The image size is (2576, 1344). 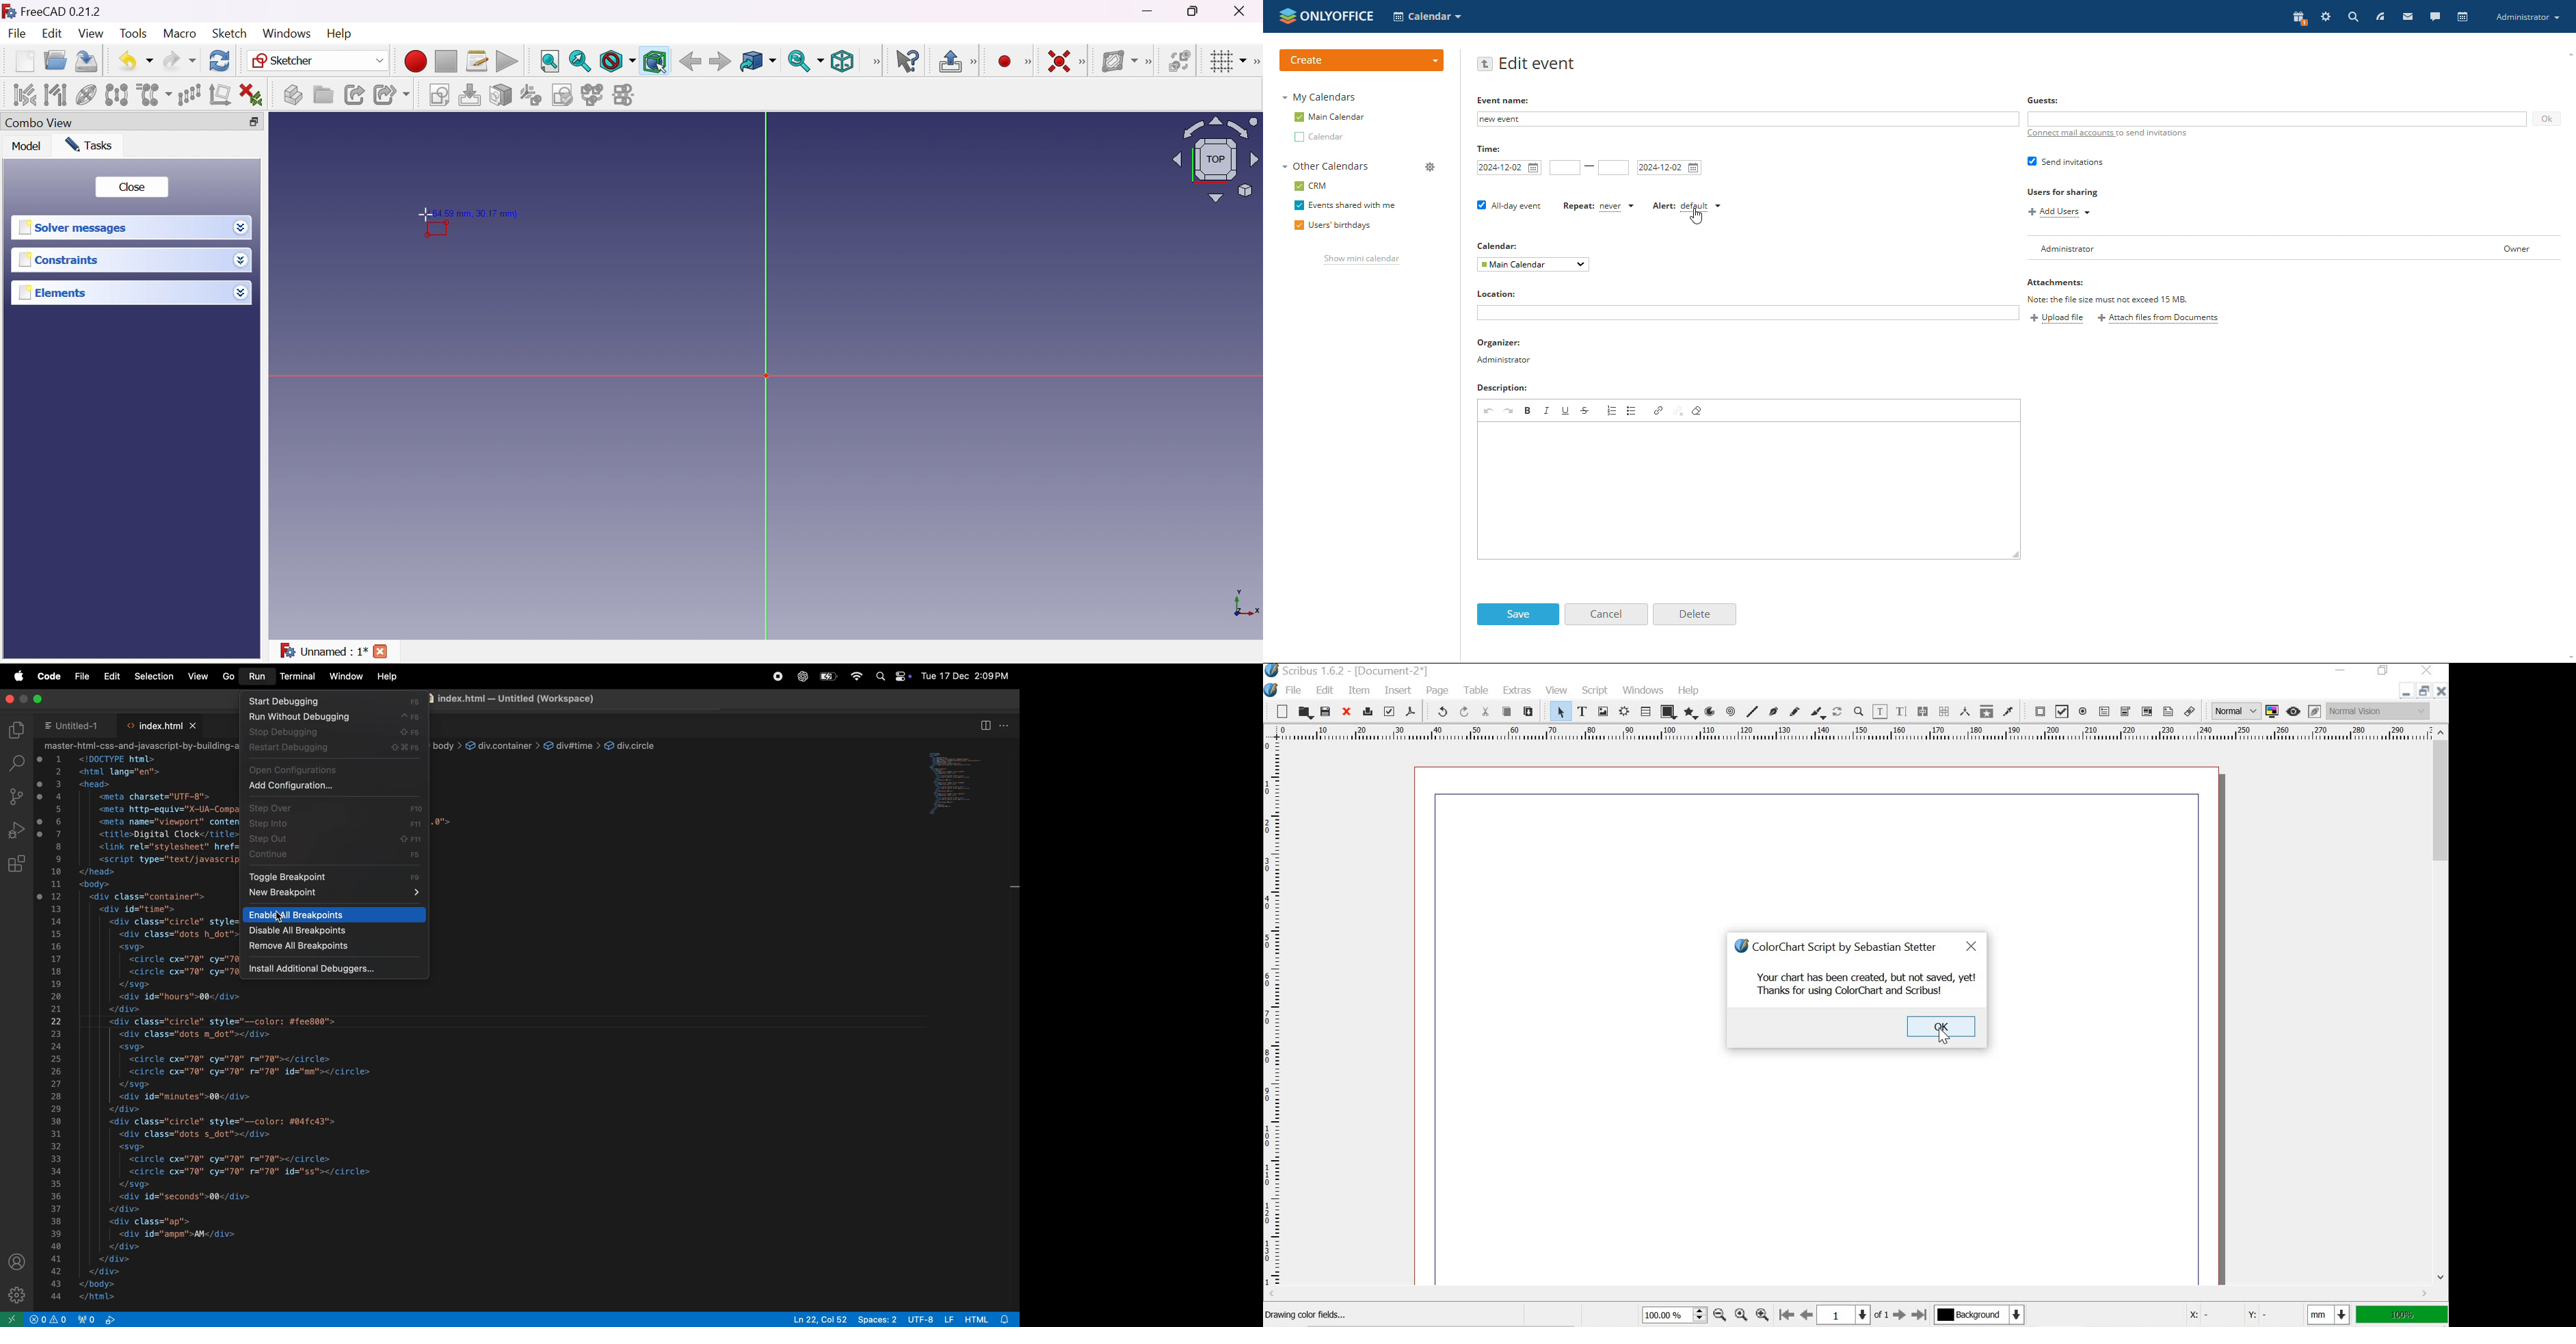 I want to click on scribus logo, so click(x=1272, y=672).